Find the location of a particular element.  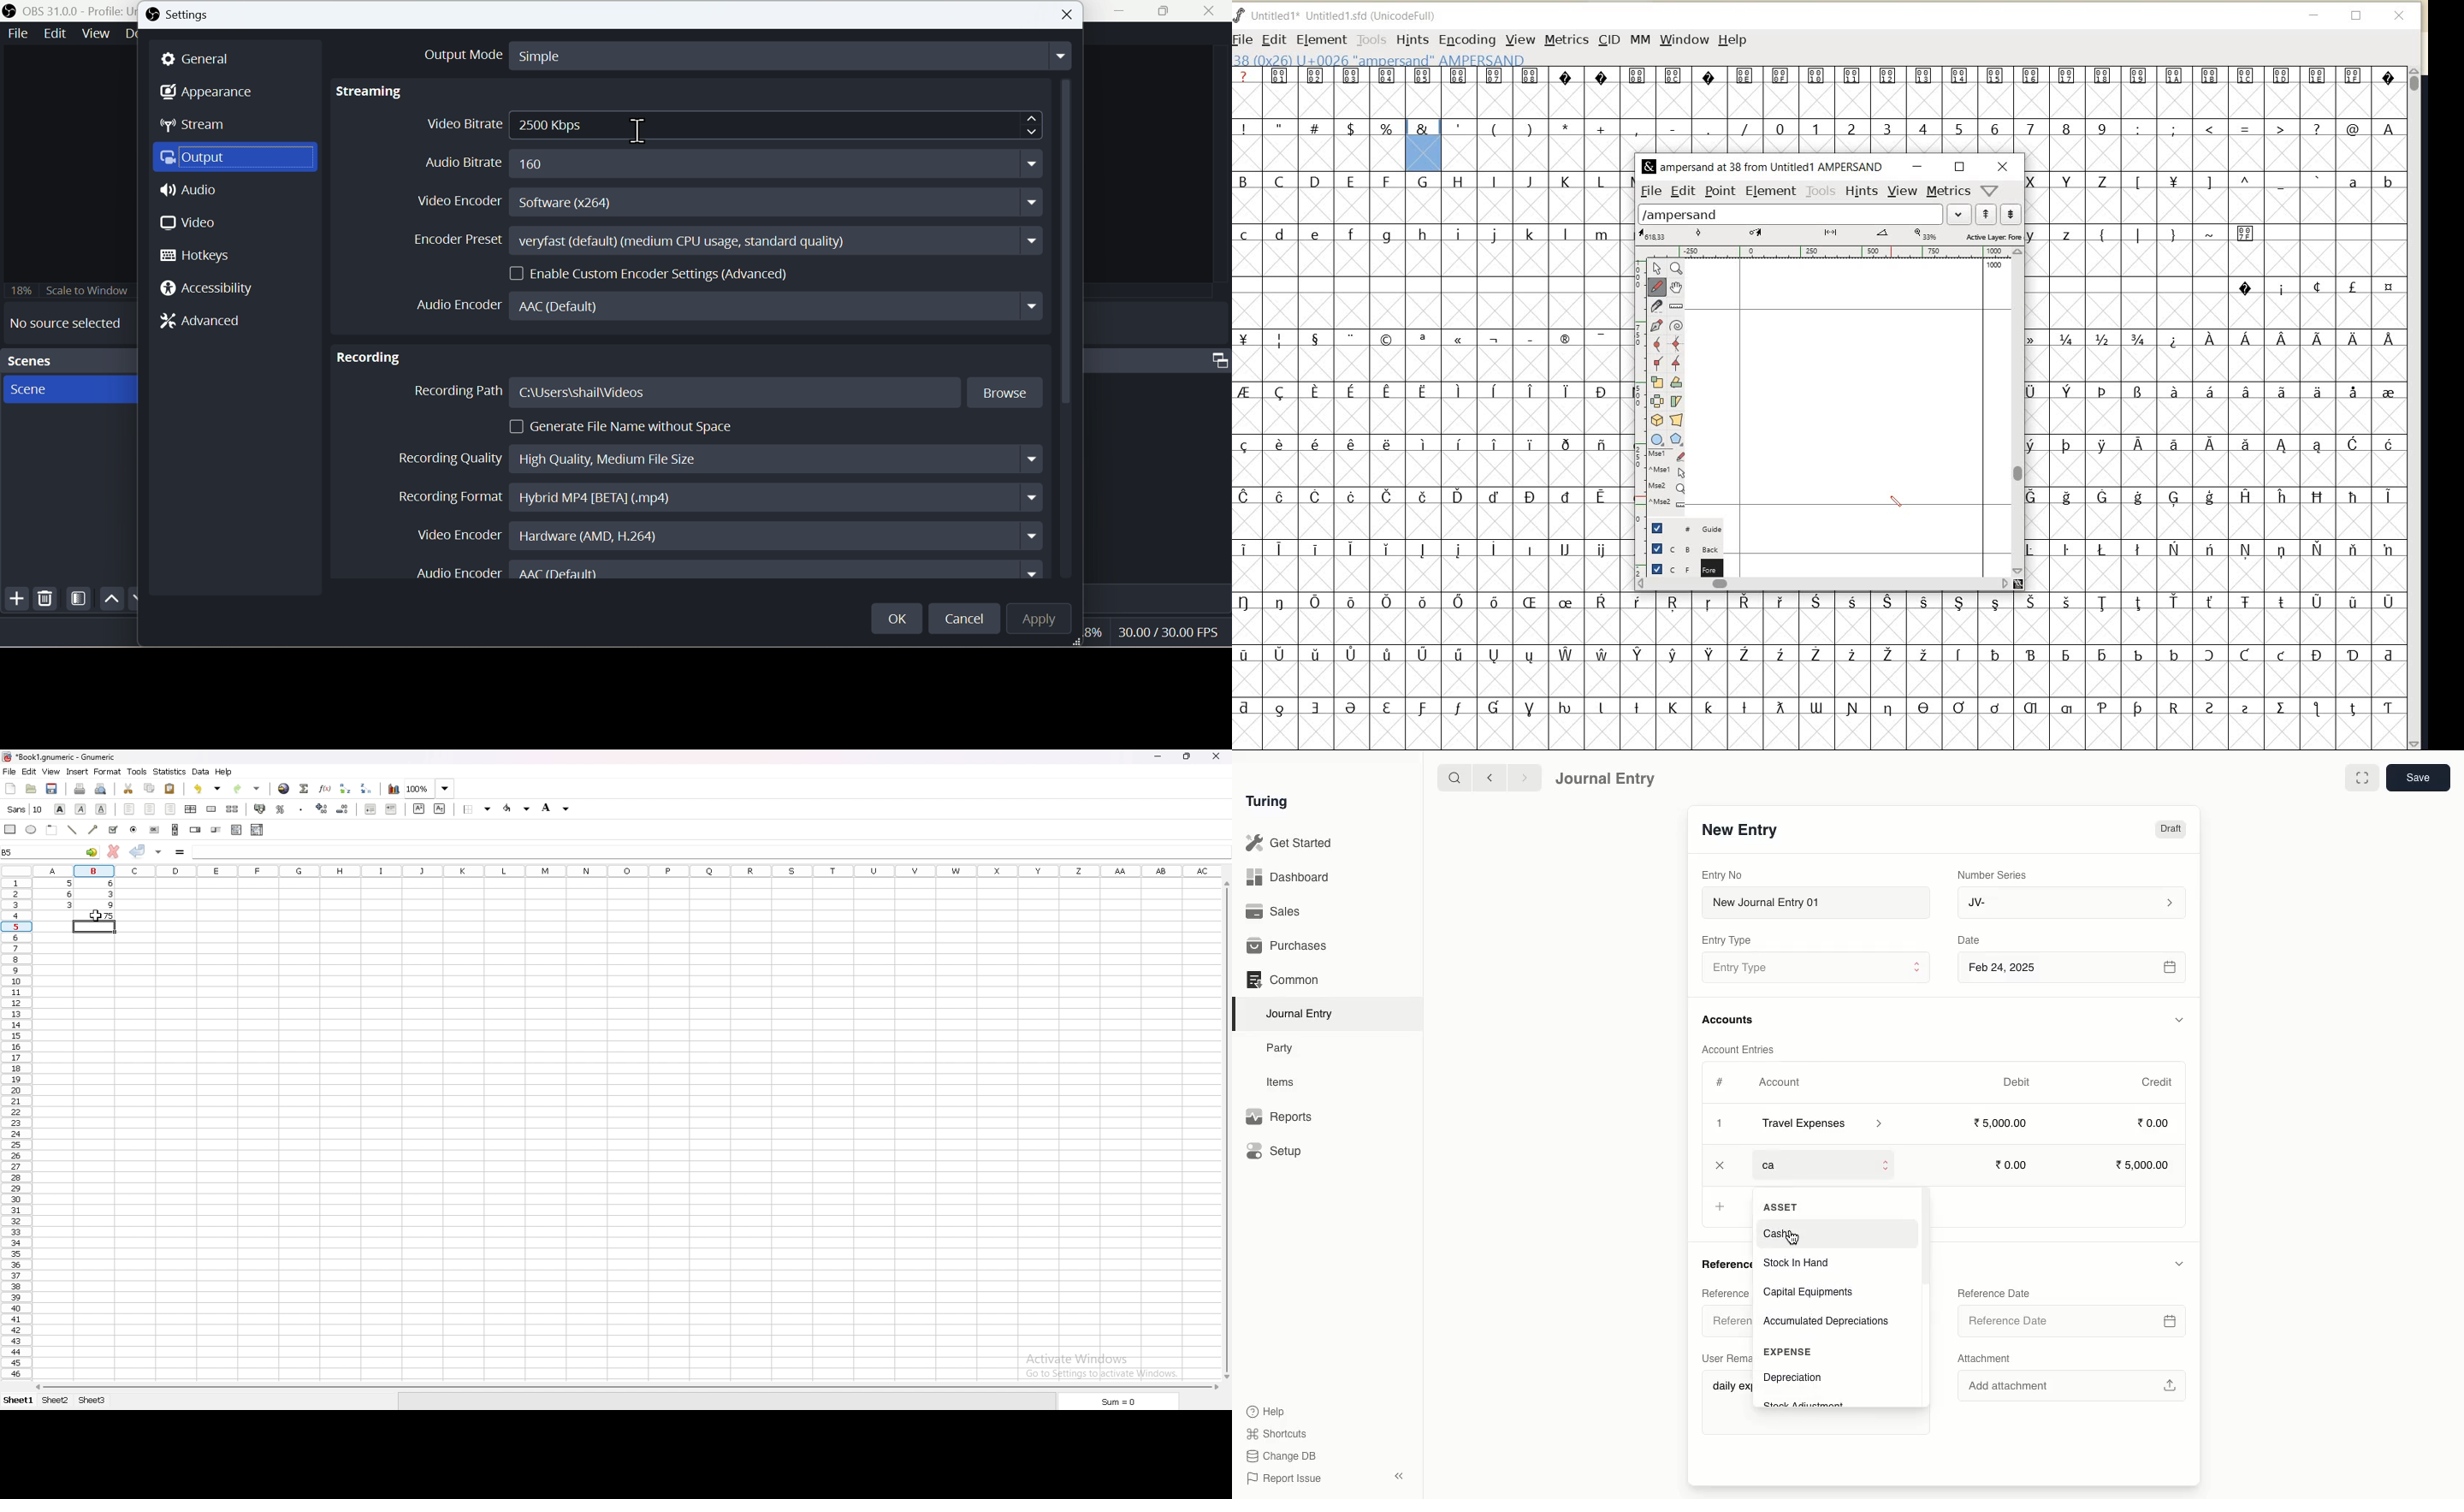

Account is located at coordinates (1780, 1082).